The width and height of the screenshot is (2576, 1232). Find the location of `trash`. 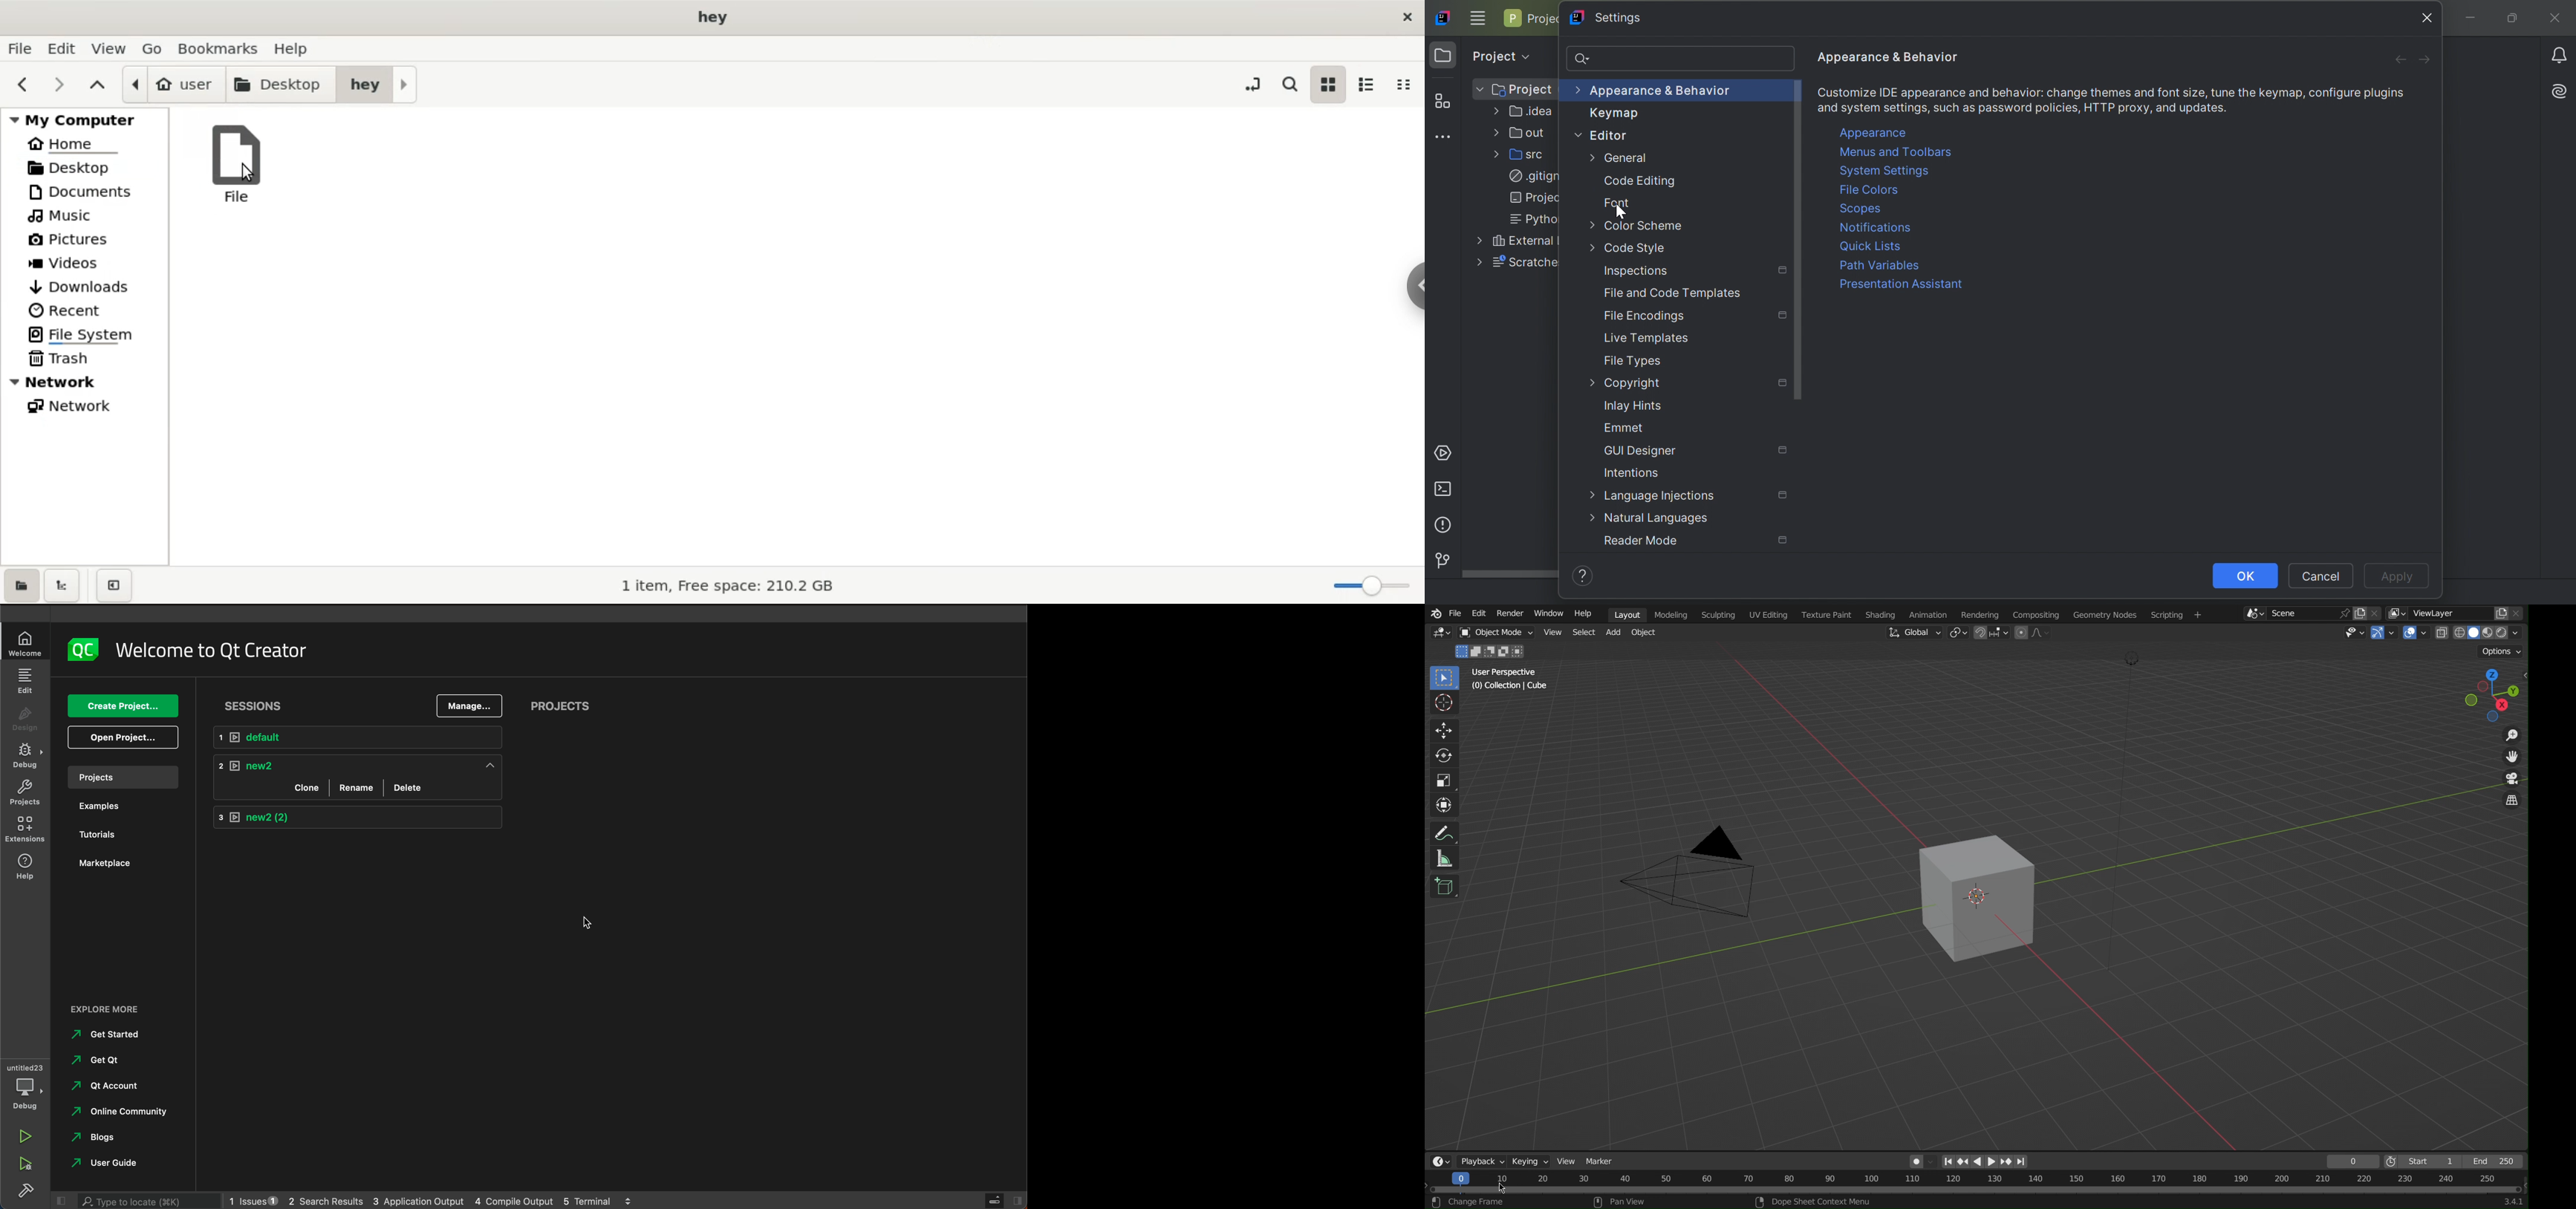

trash is located at coordinates (85, 359).